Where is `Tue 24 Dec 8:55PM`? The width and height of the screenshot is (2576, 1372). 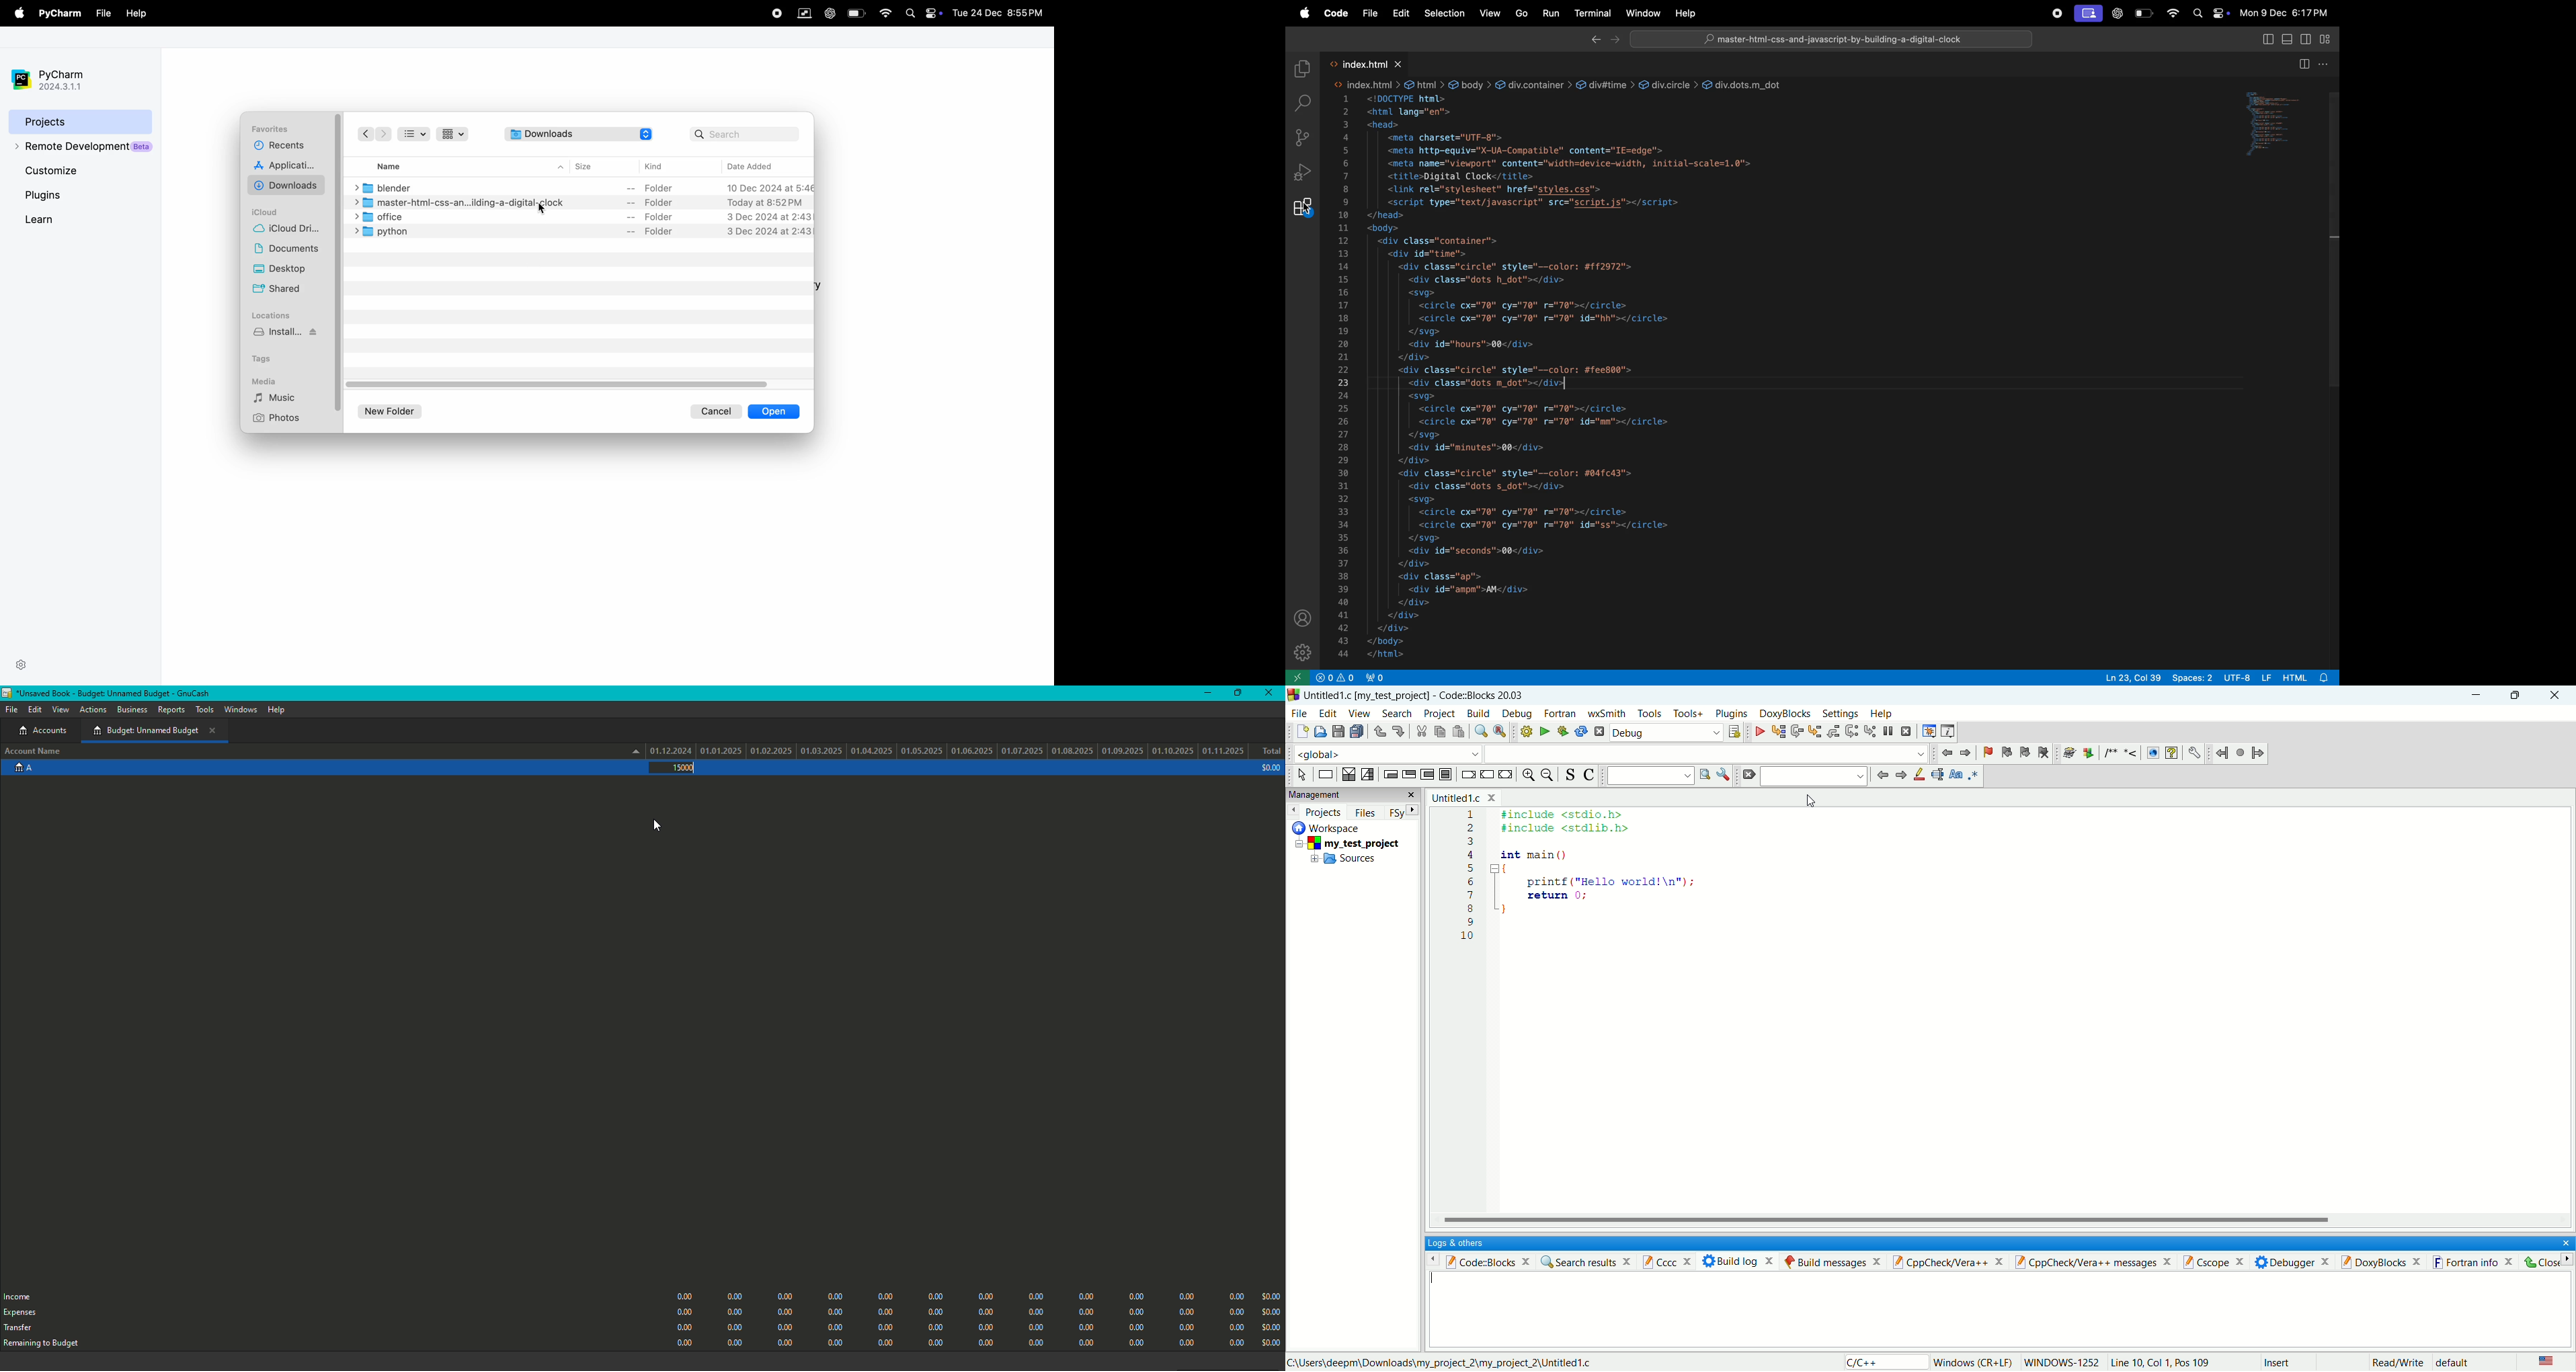 Tue 24 Dec 8:55PM is located at coordinates (1001, 13).